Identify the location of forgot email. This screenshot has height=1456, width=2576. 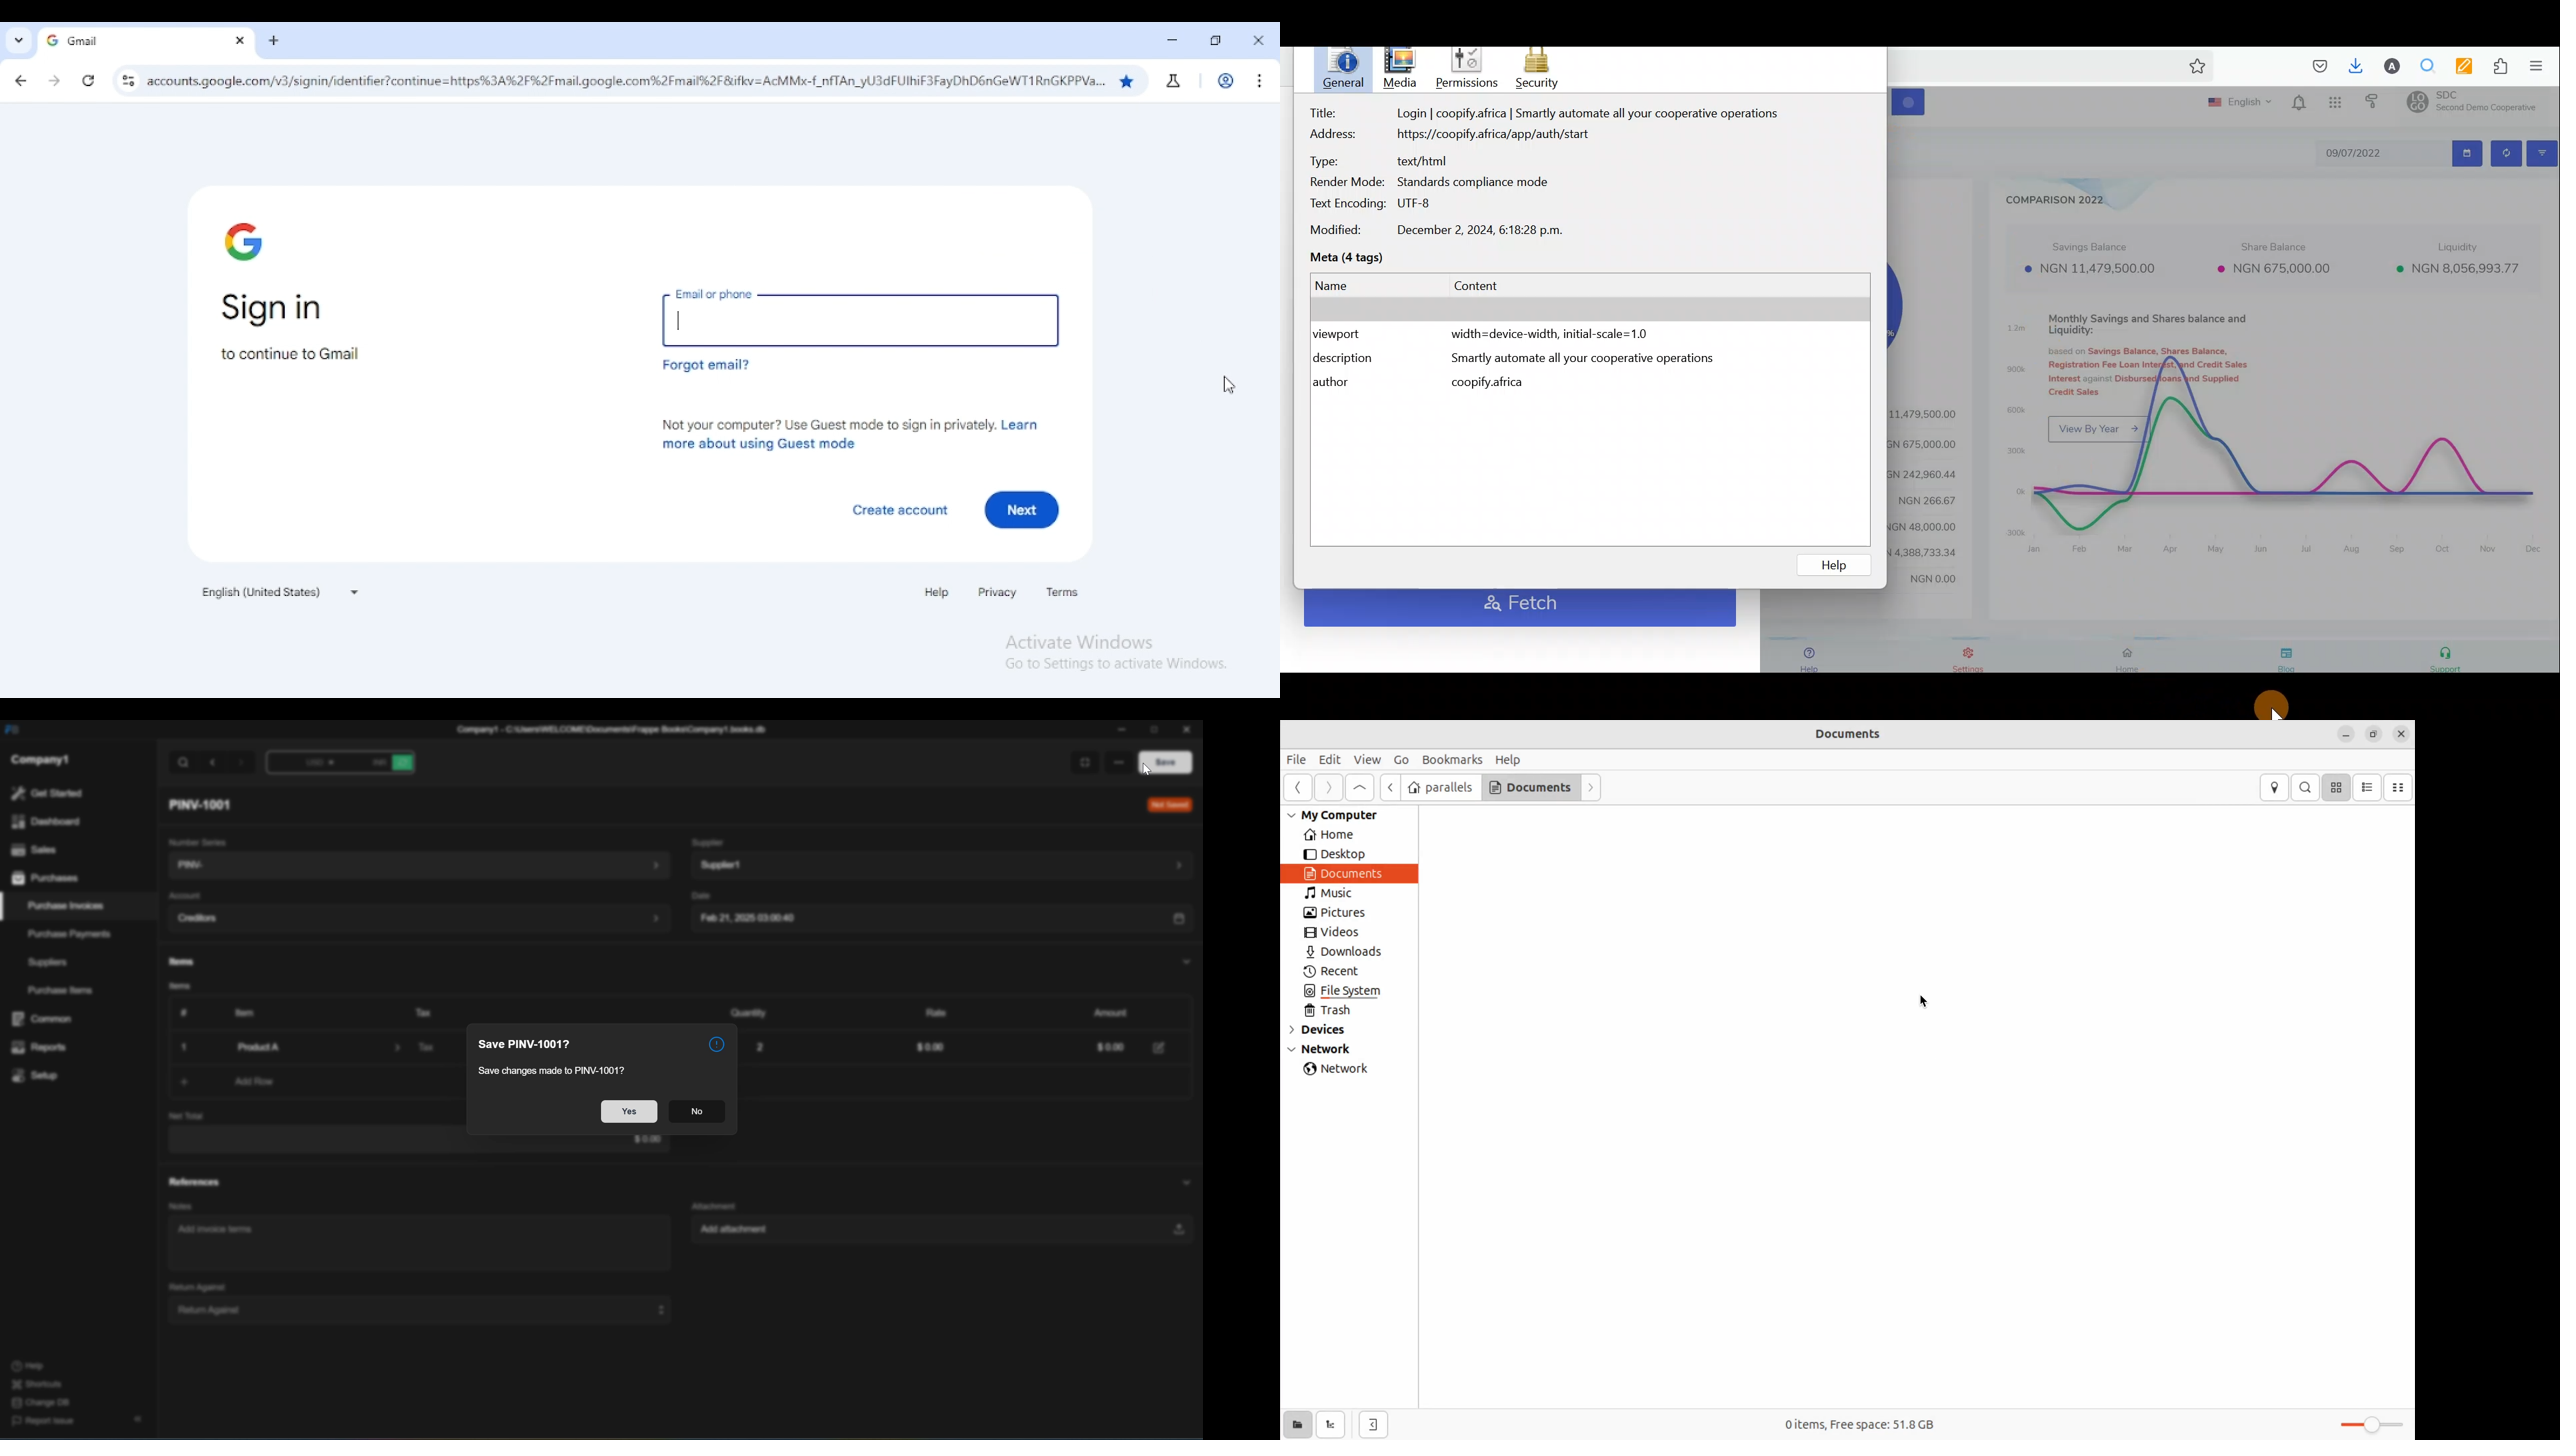
(705, 365).